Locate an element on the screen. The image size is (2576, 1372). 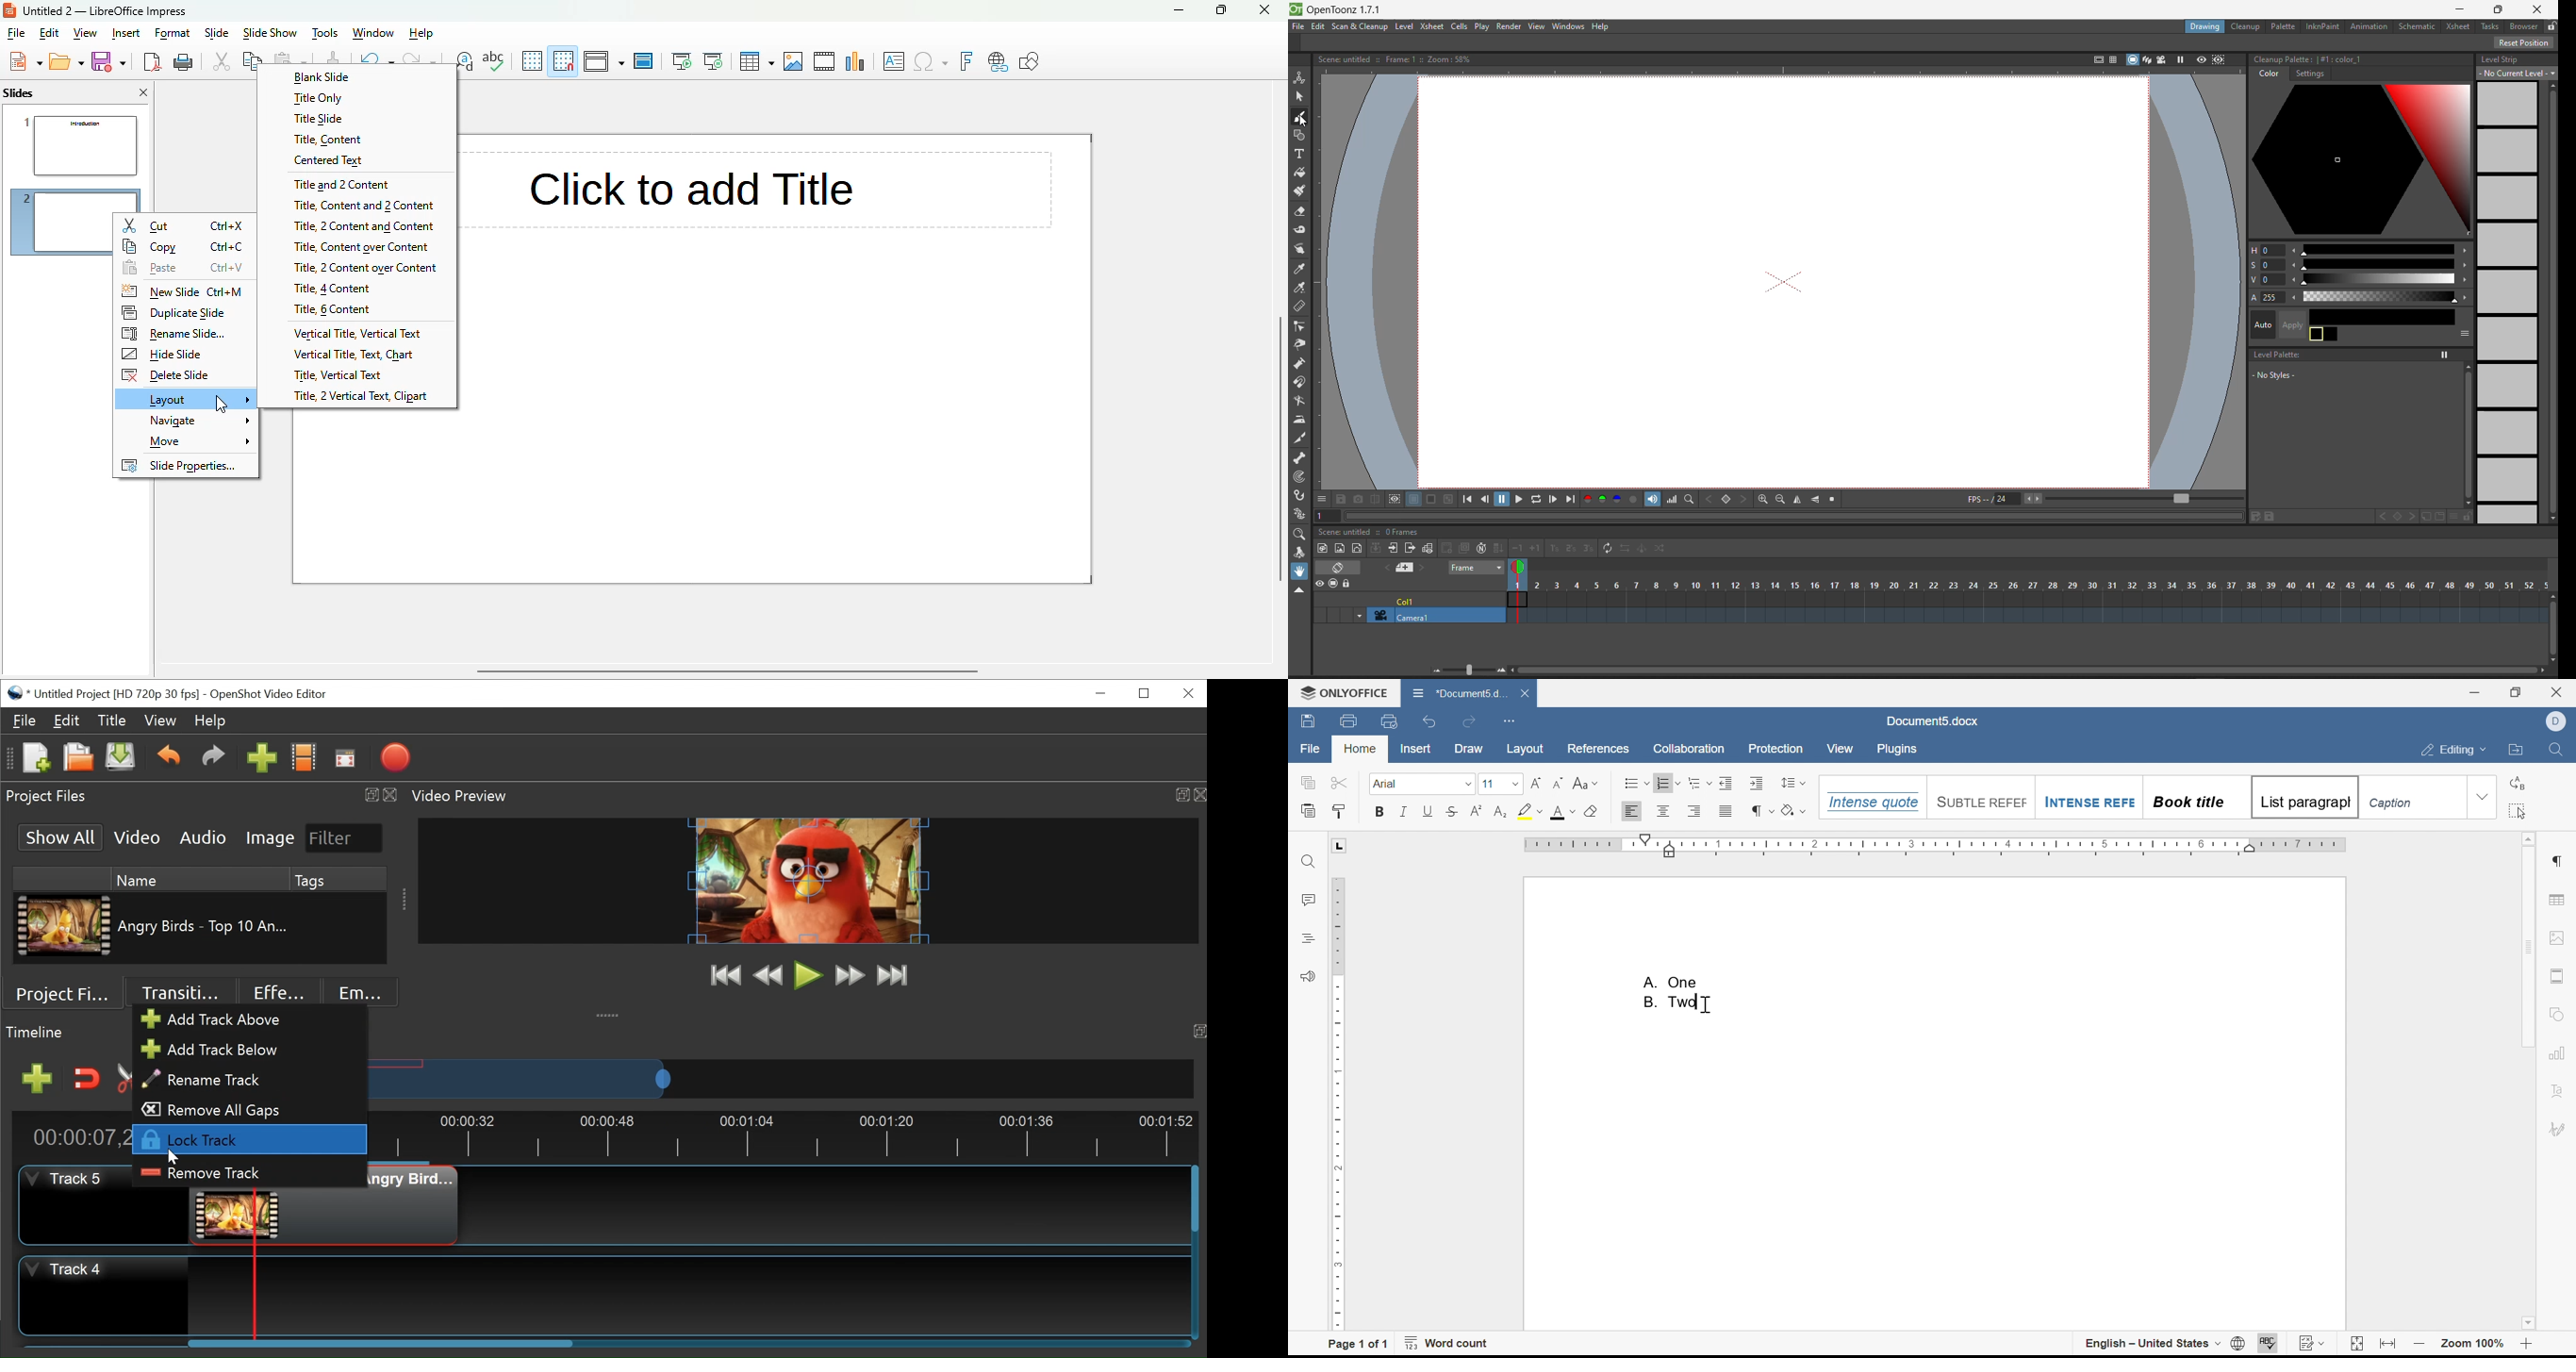
track changes is located at coordinates (2311, 1343).